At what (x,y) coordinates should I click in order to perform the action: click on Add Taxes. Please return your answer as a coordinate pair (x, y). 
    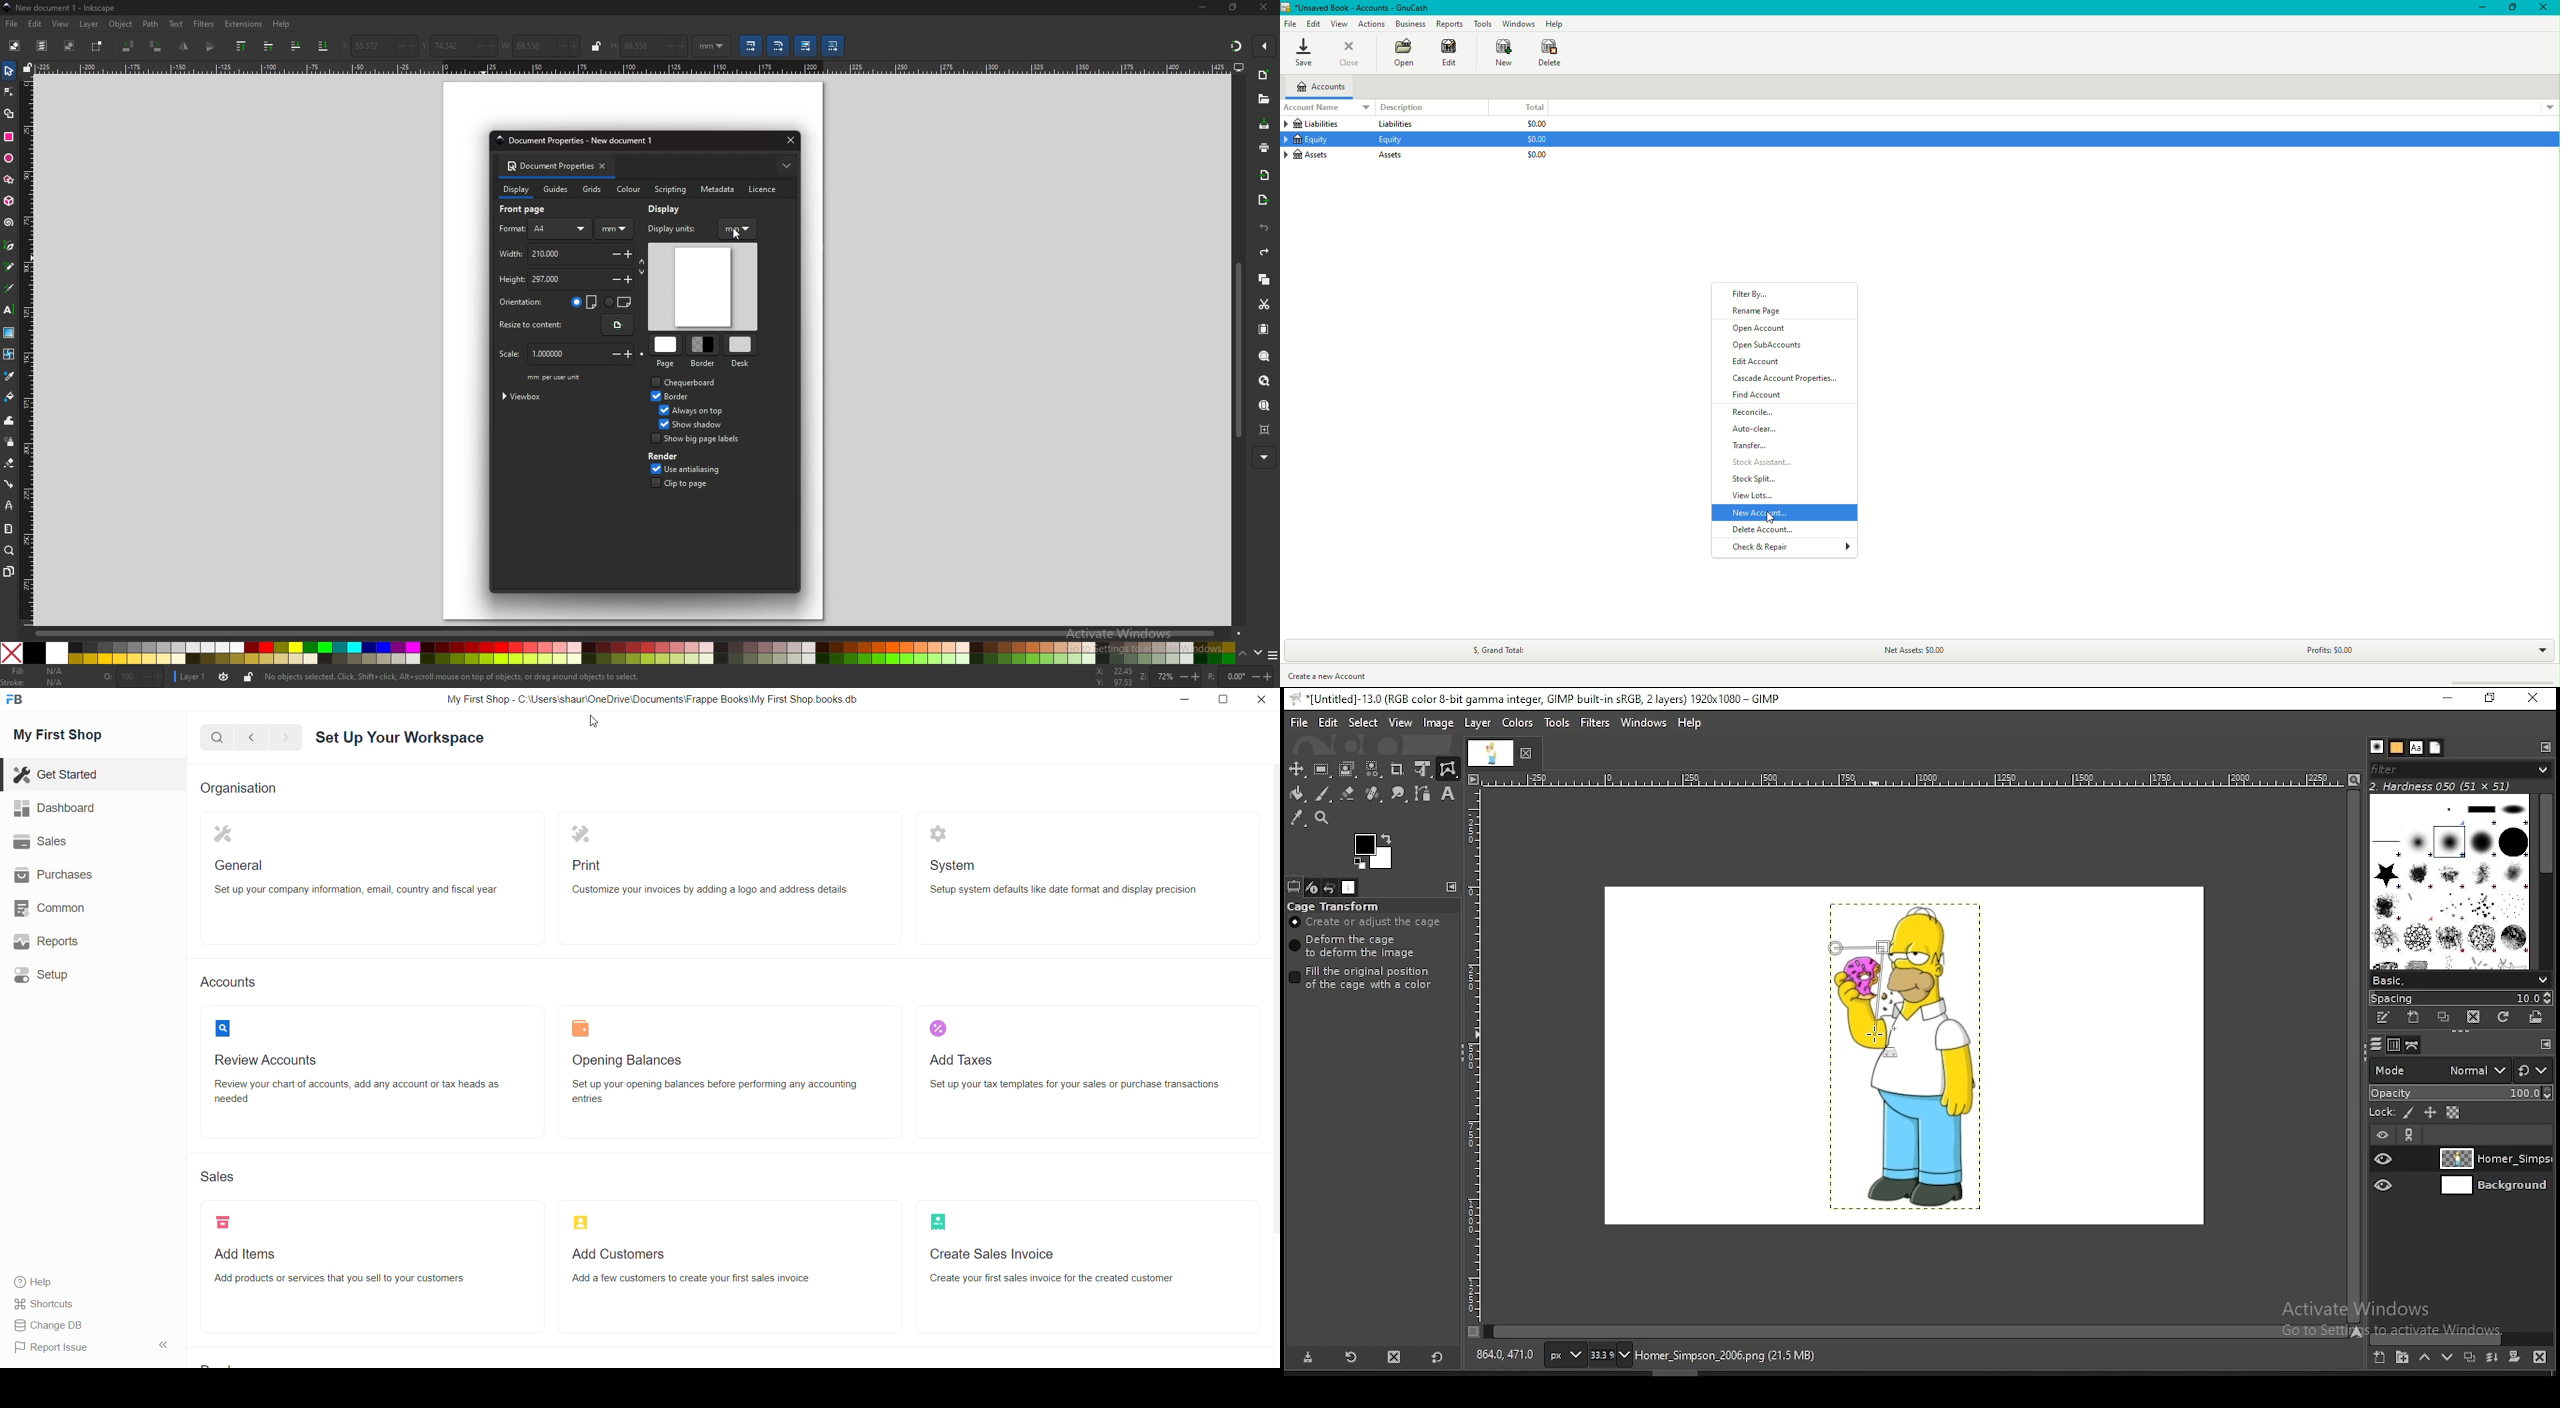
    Looking at the image, I should click on (1080, 1065).